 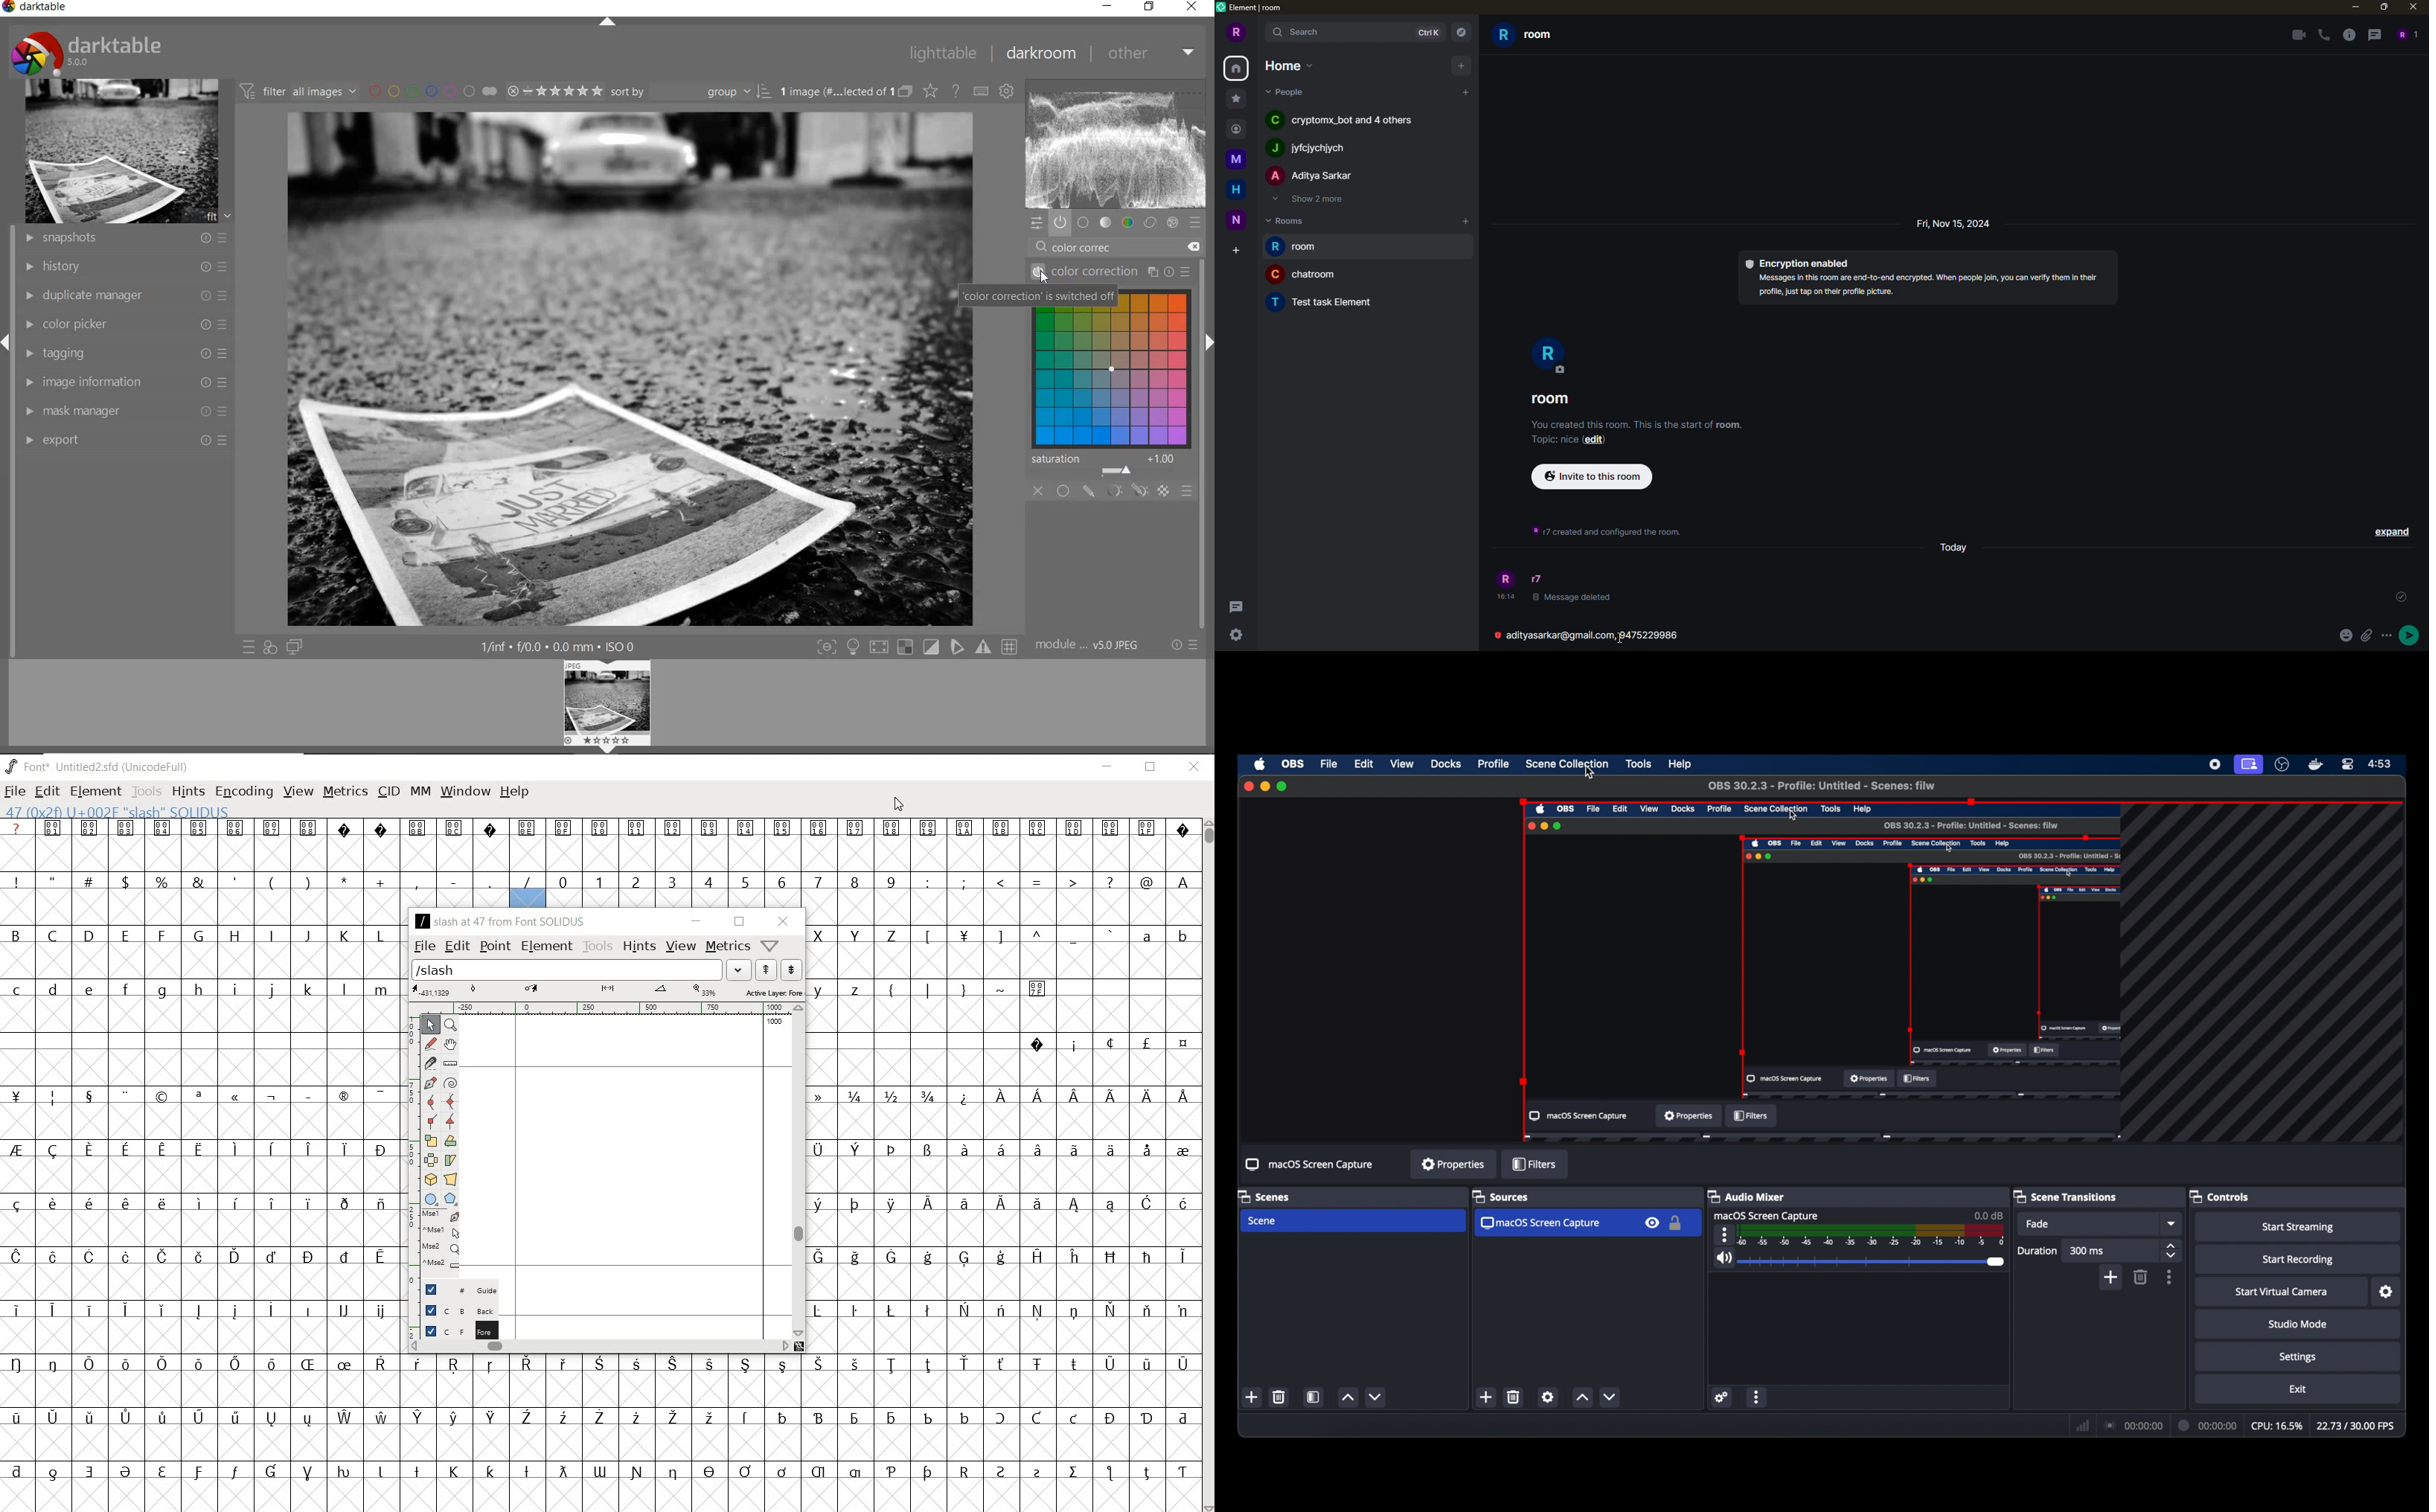 What do you see at coordinates (1289, 92) in the screenshot?
I see `people` at bounding box center [1289, 92].